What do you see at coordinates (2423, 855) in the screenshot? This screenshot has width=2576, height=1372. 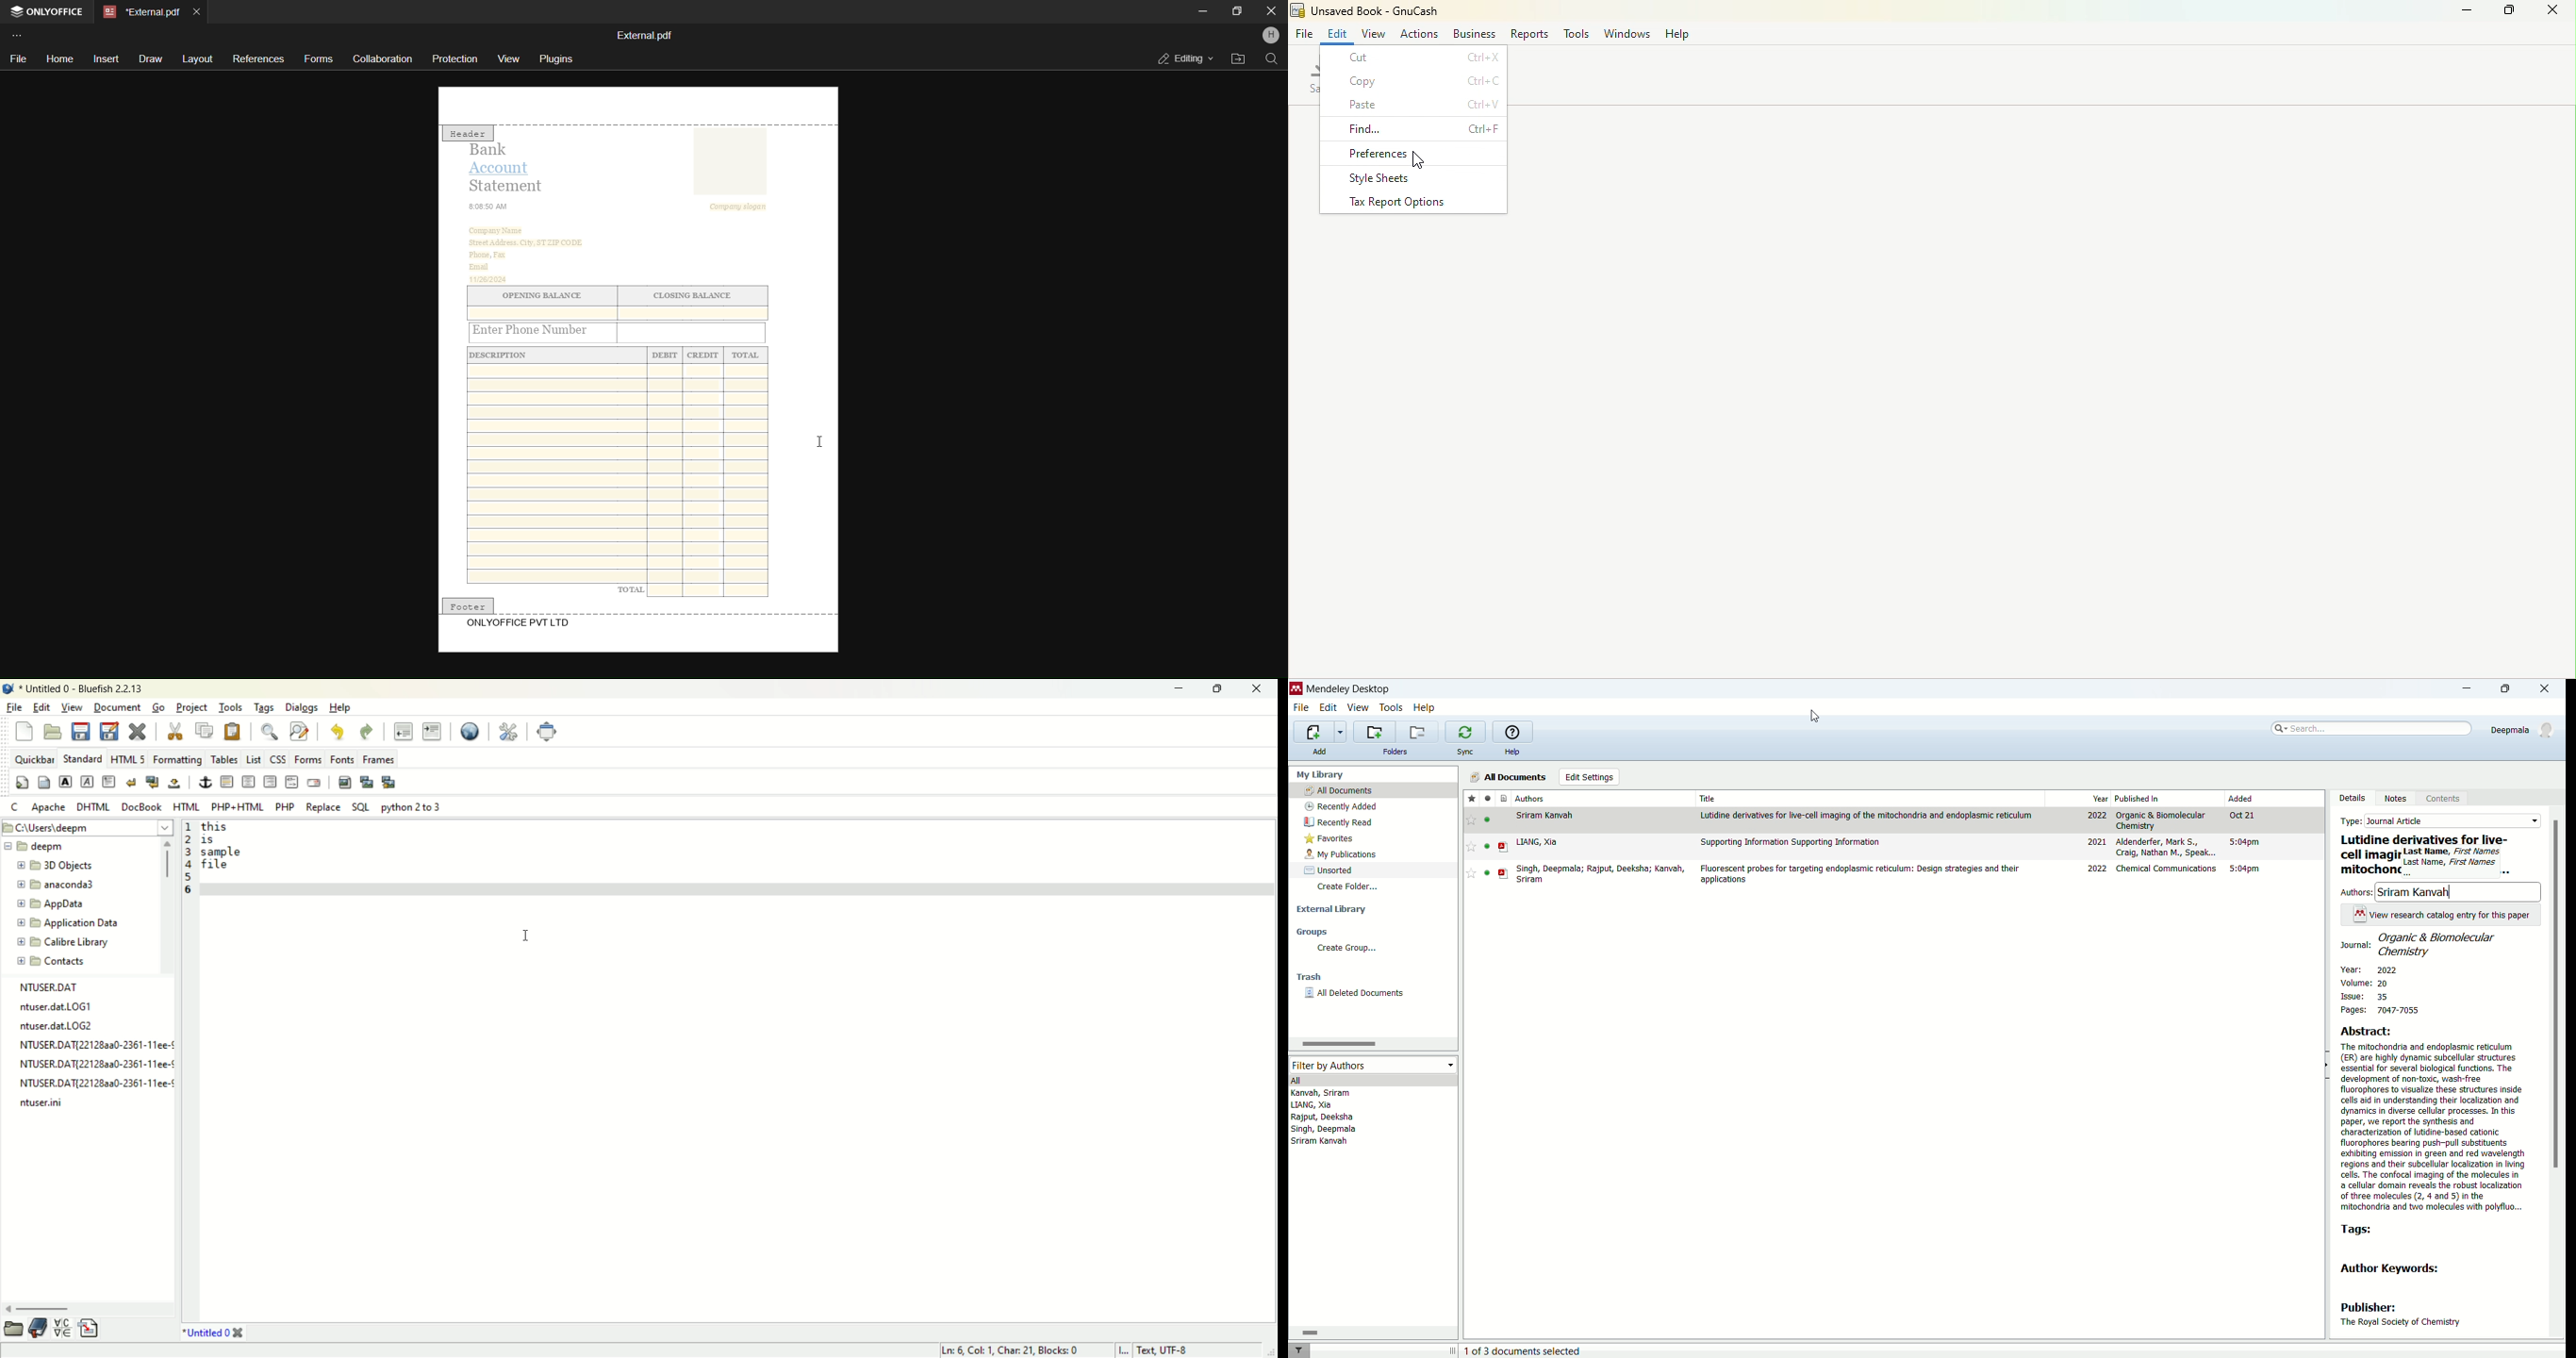 I see `| Lutidine derivatives for live-
cell imaging of the
mitochondria and endopla...` at bounding box center [2423, 855].